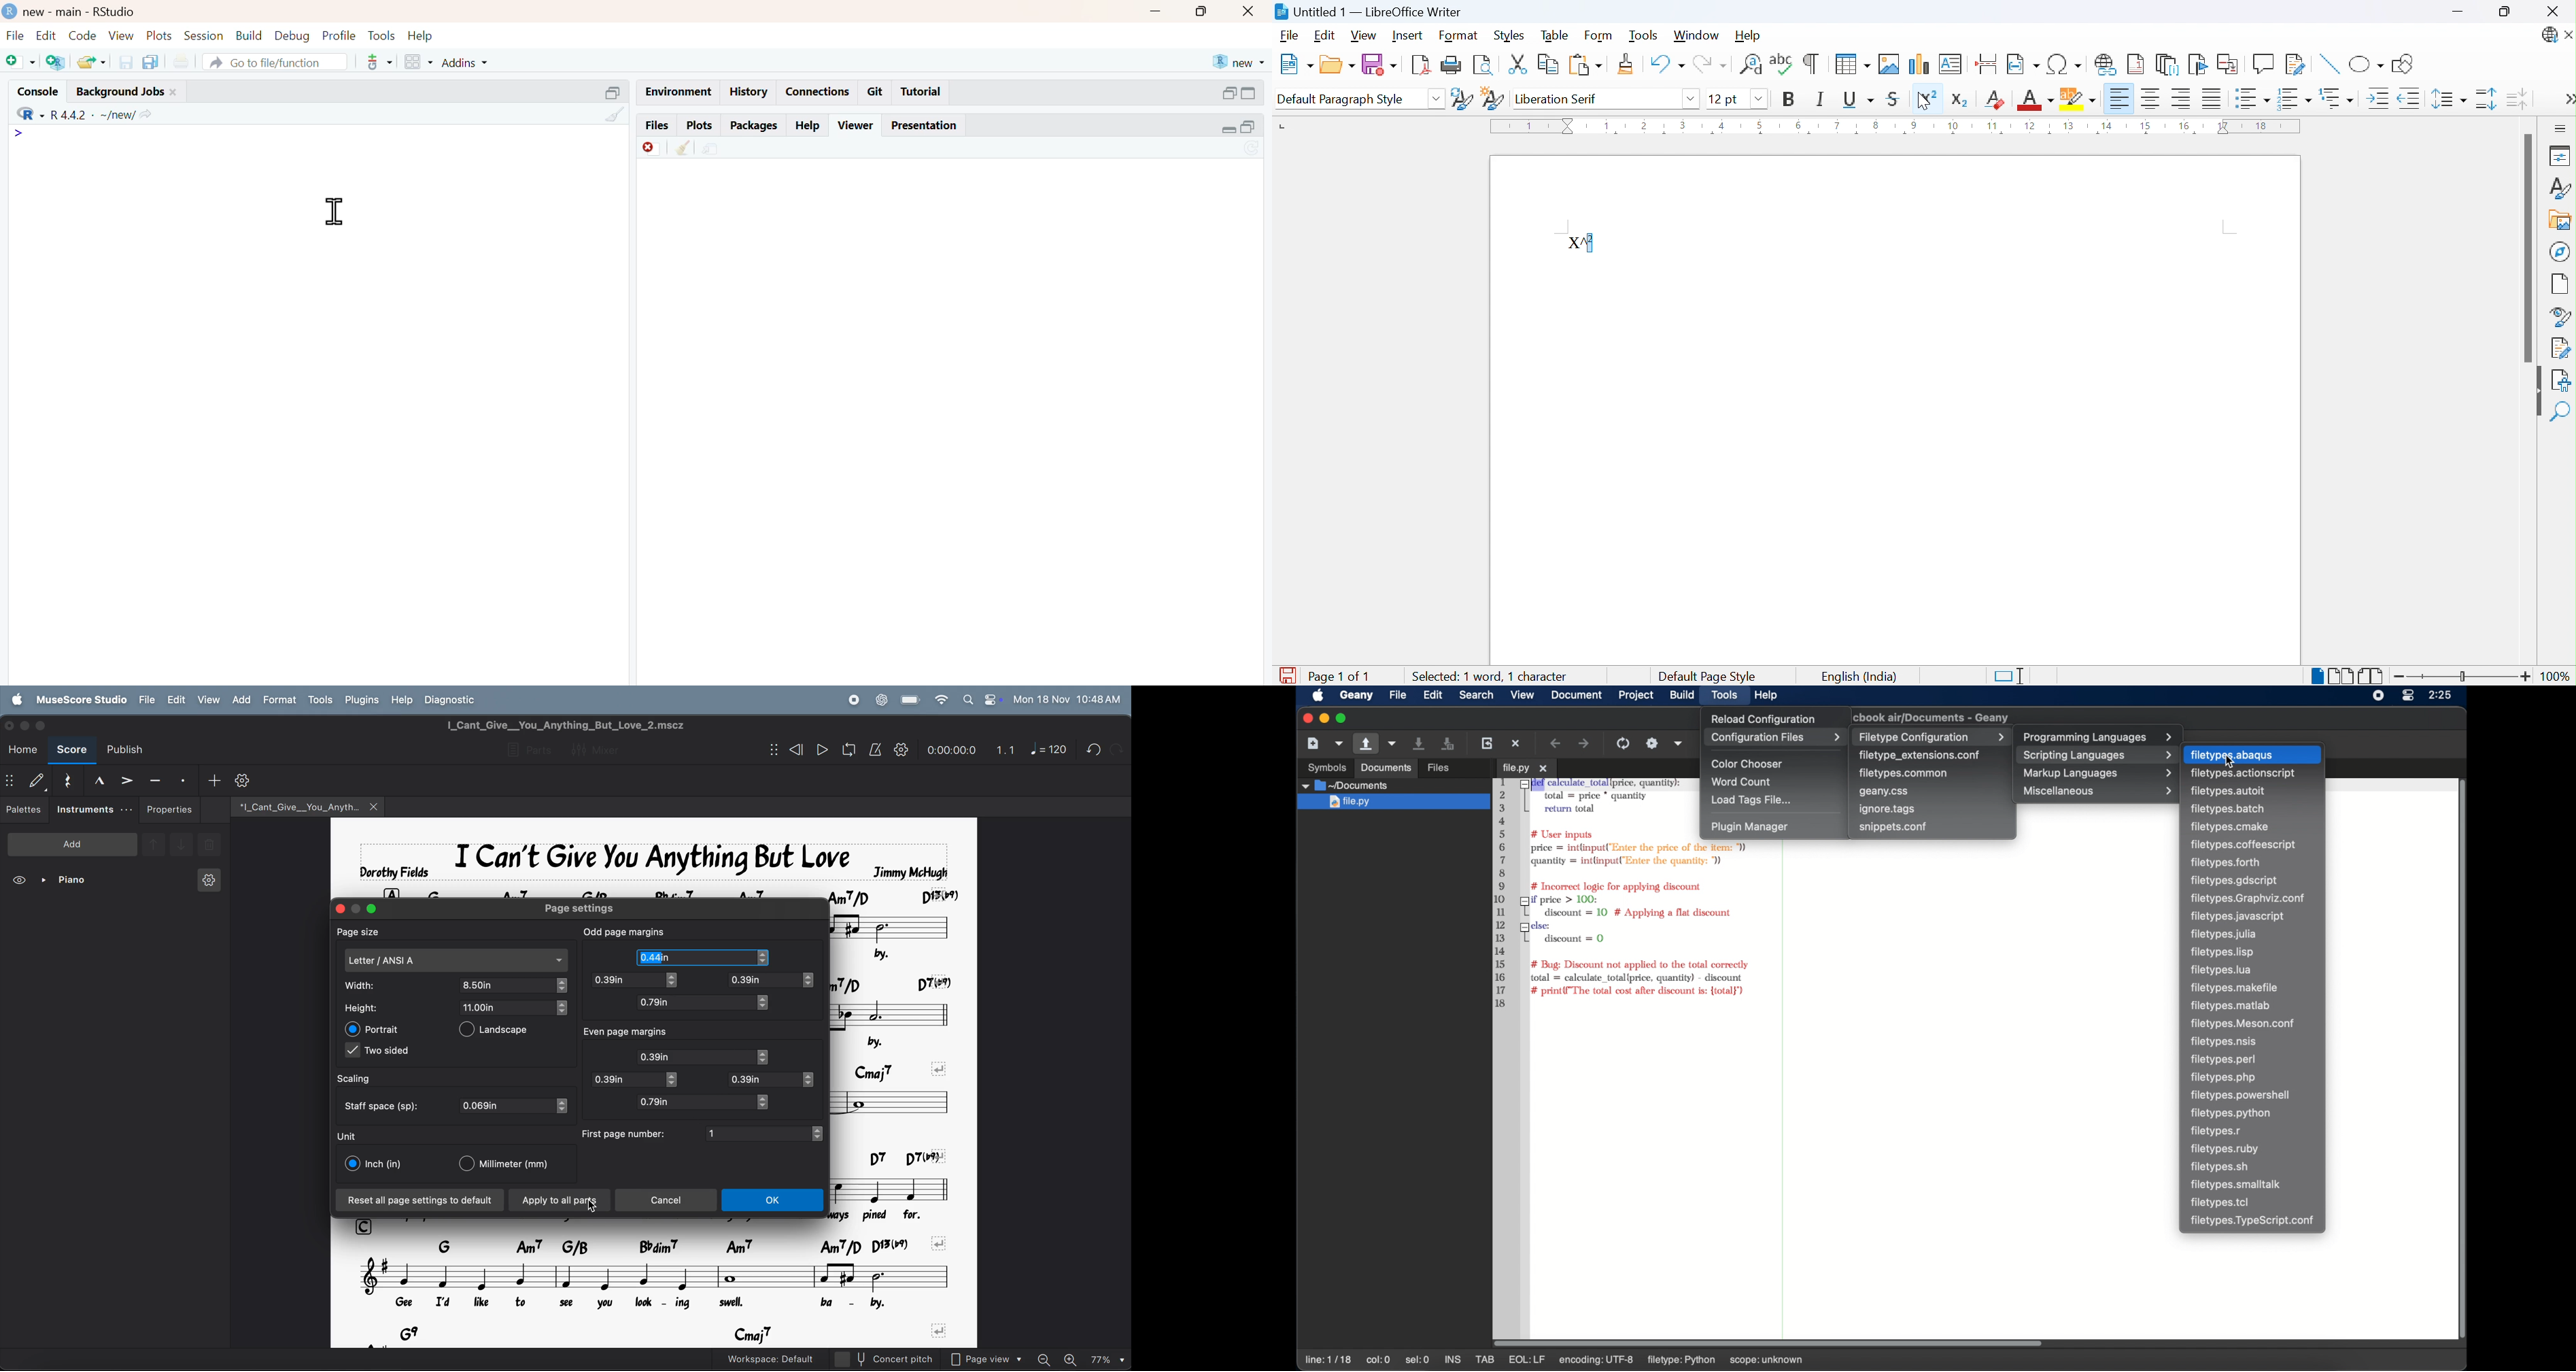 The width and height of the screenshot is (2576, 1372). What do you see at coordinates (1919, 65) in the screenshot?
I see `Insert chart` at bounding box center [1919, 65].